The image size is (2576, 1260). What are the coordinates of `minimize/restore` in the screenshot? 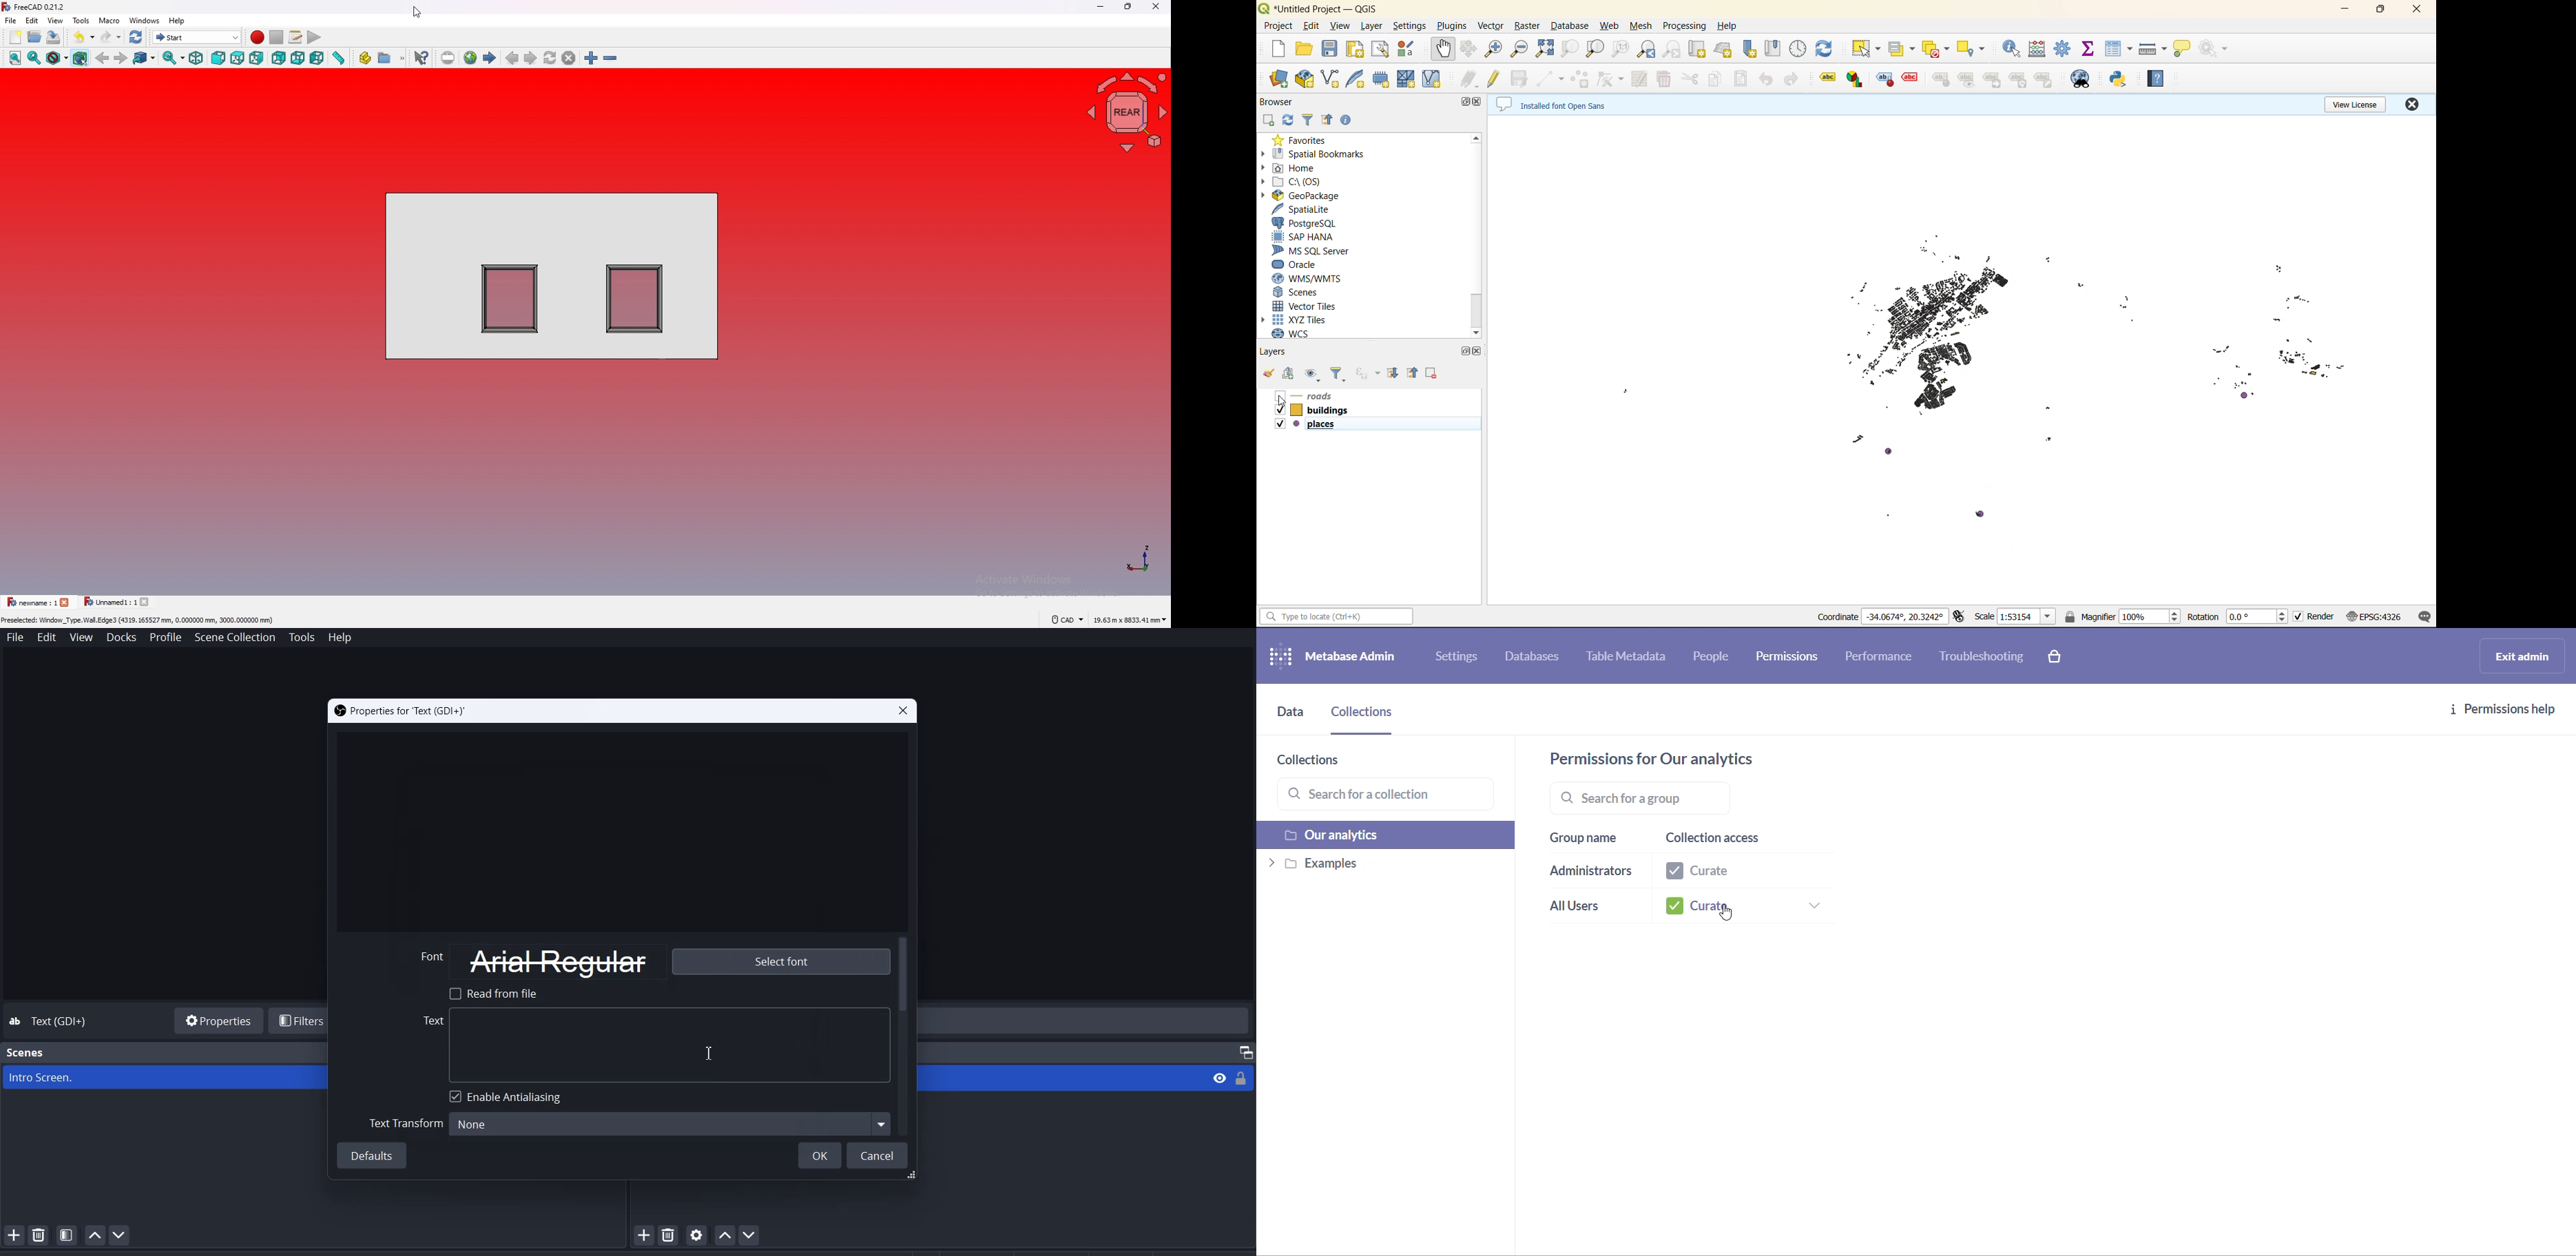 It's located at (1129, 6).